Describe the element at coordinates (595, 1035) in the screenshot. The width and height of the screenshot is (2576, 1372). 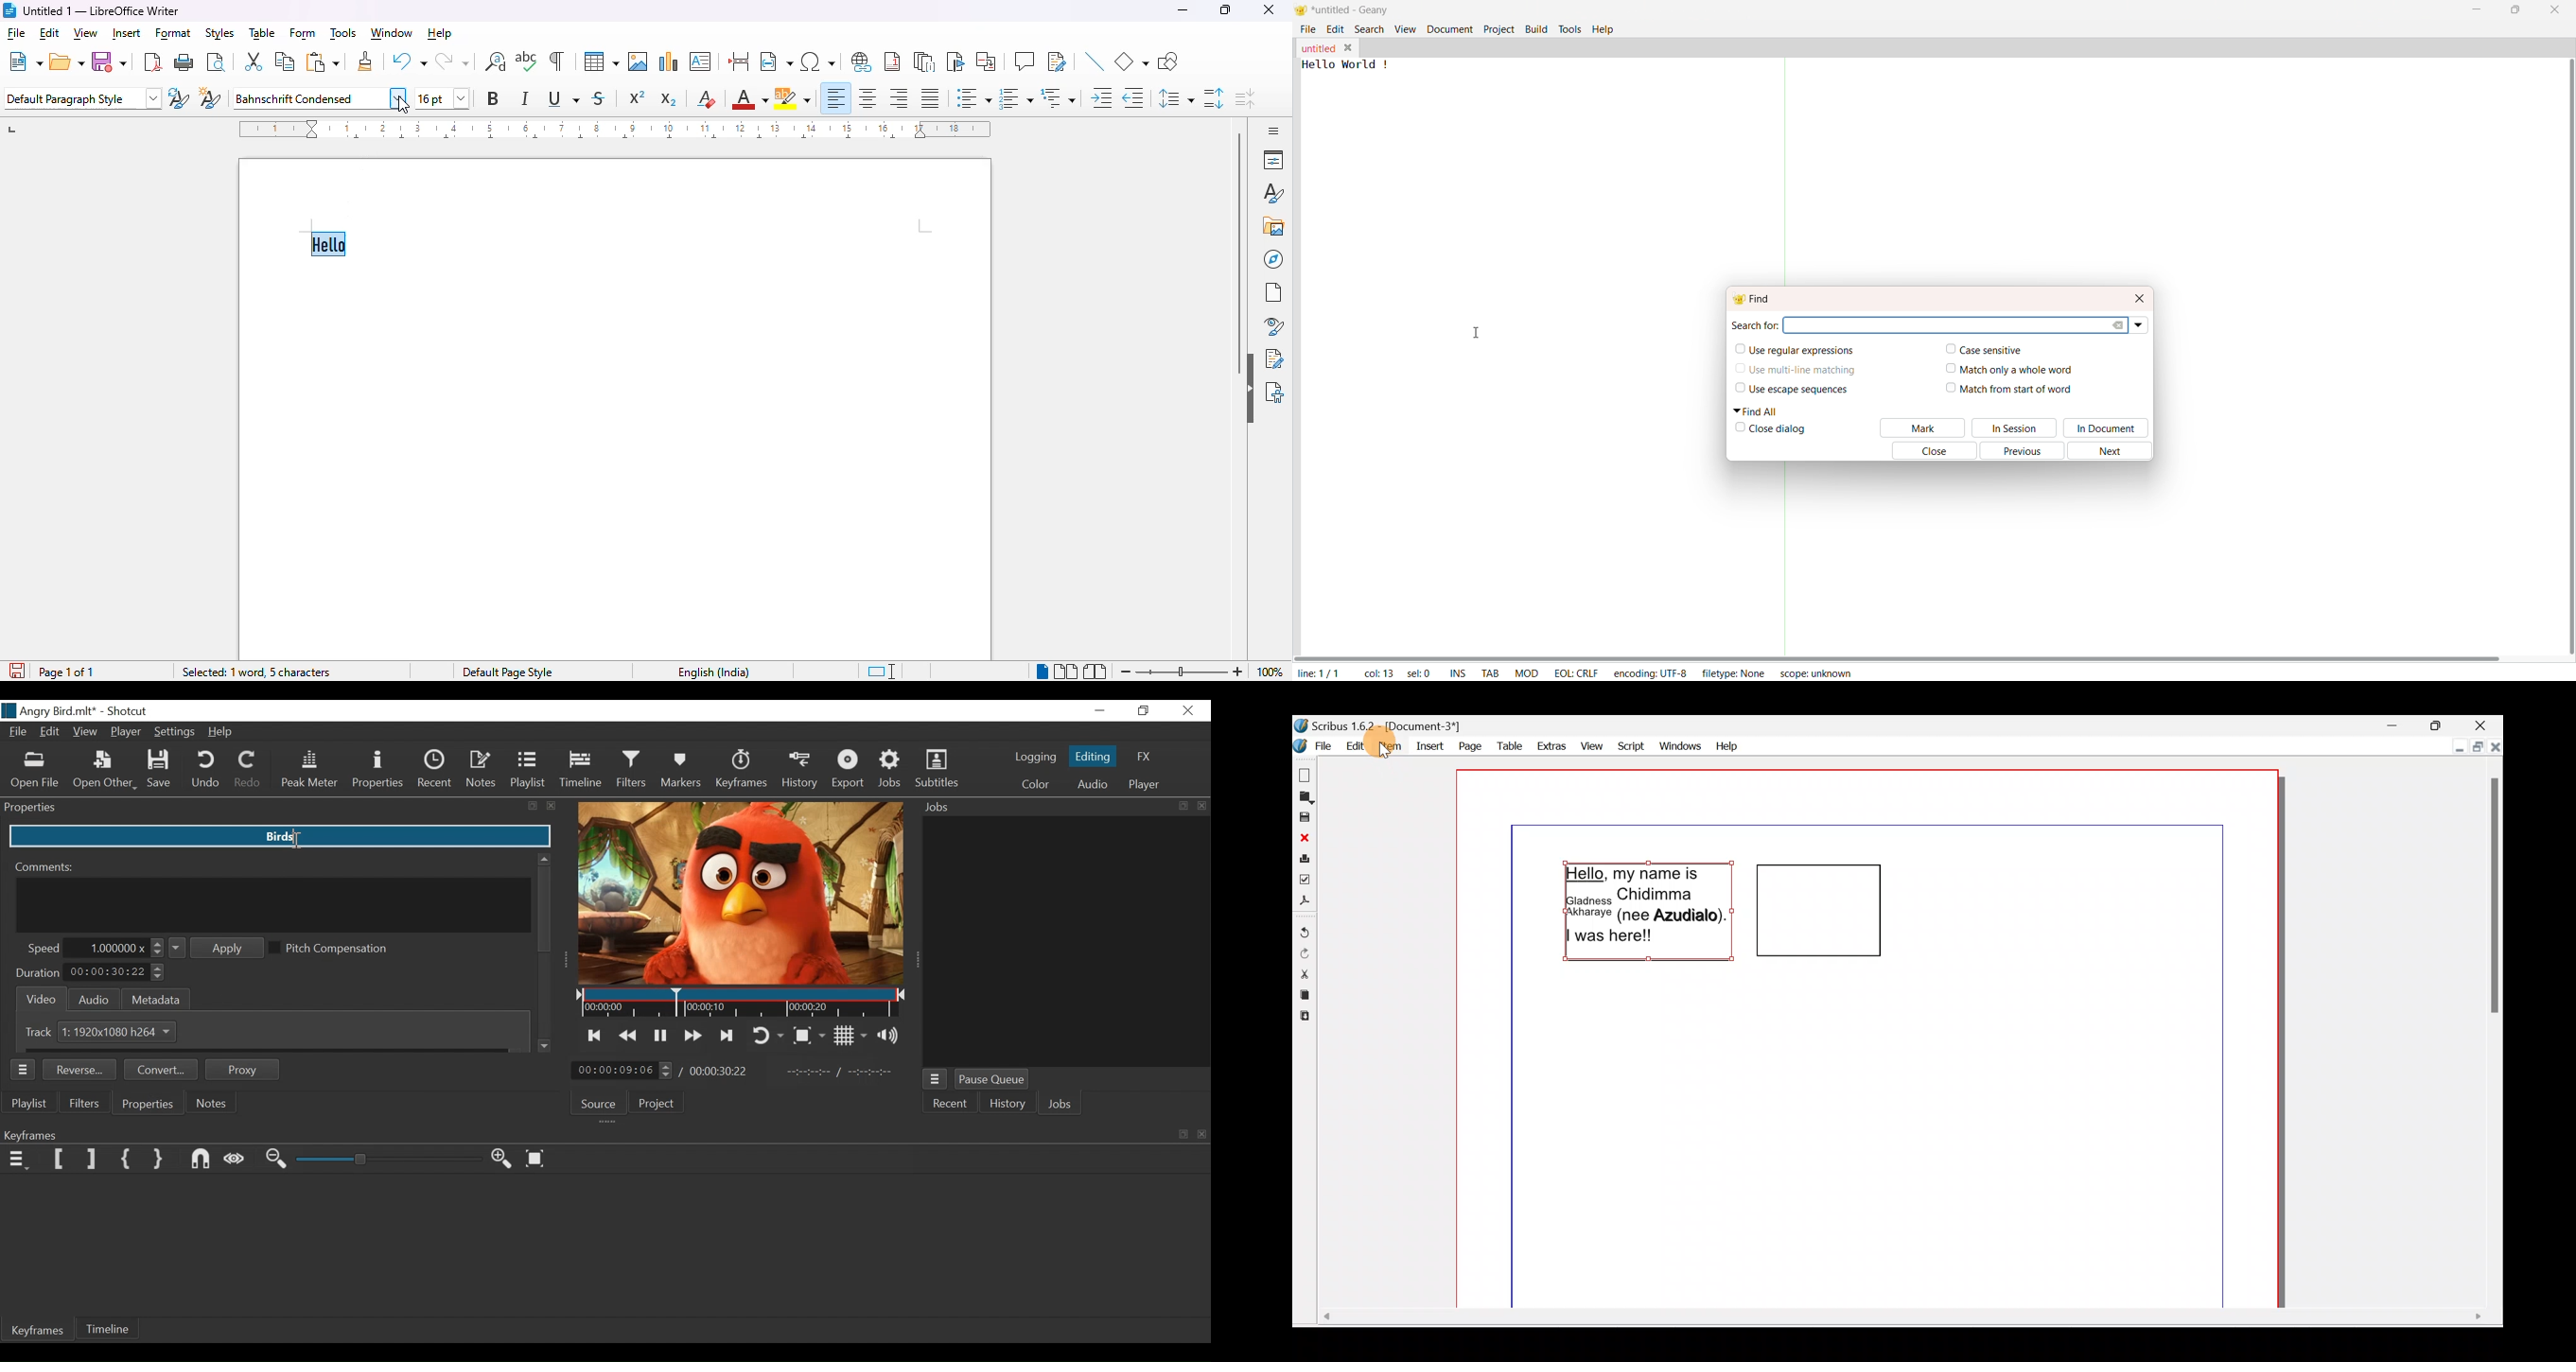
I see `Skip to the next point` at that location.